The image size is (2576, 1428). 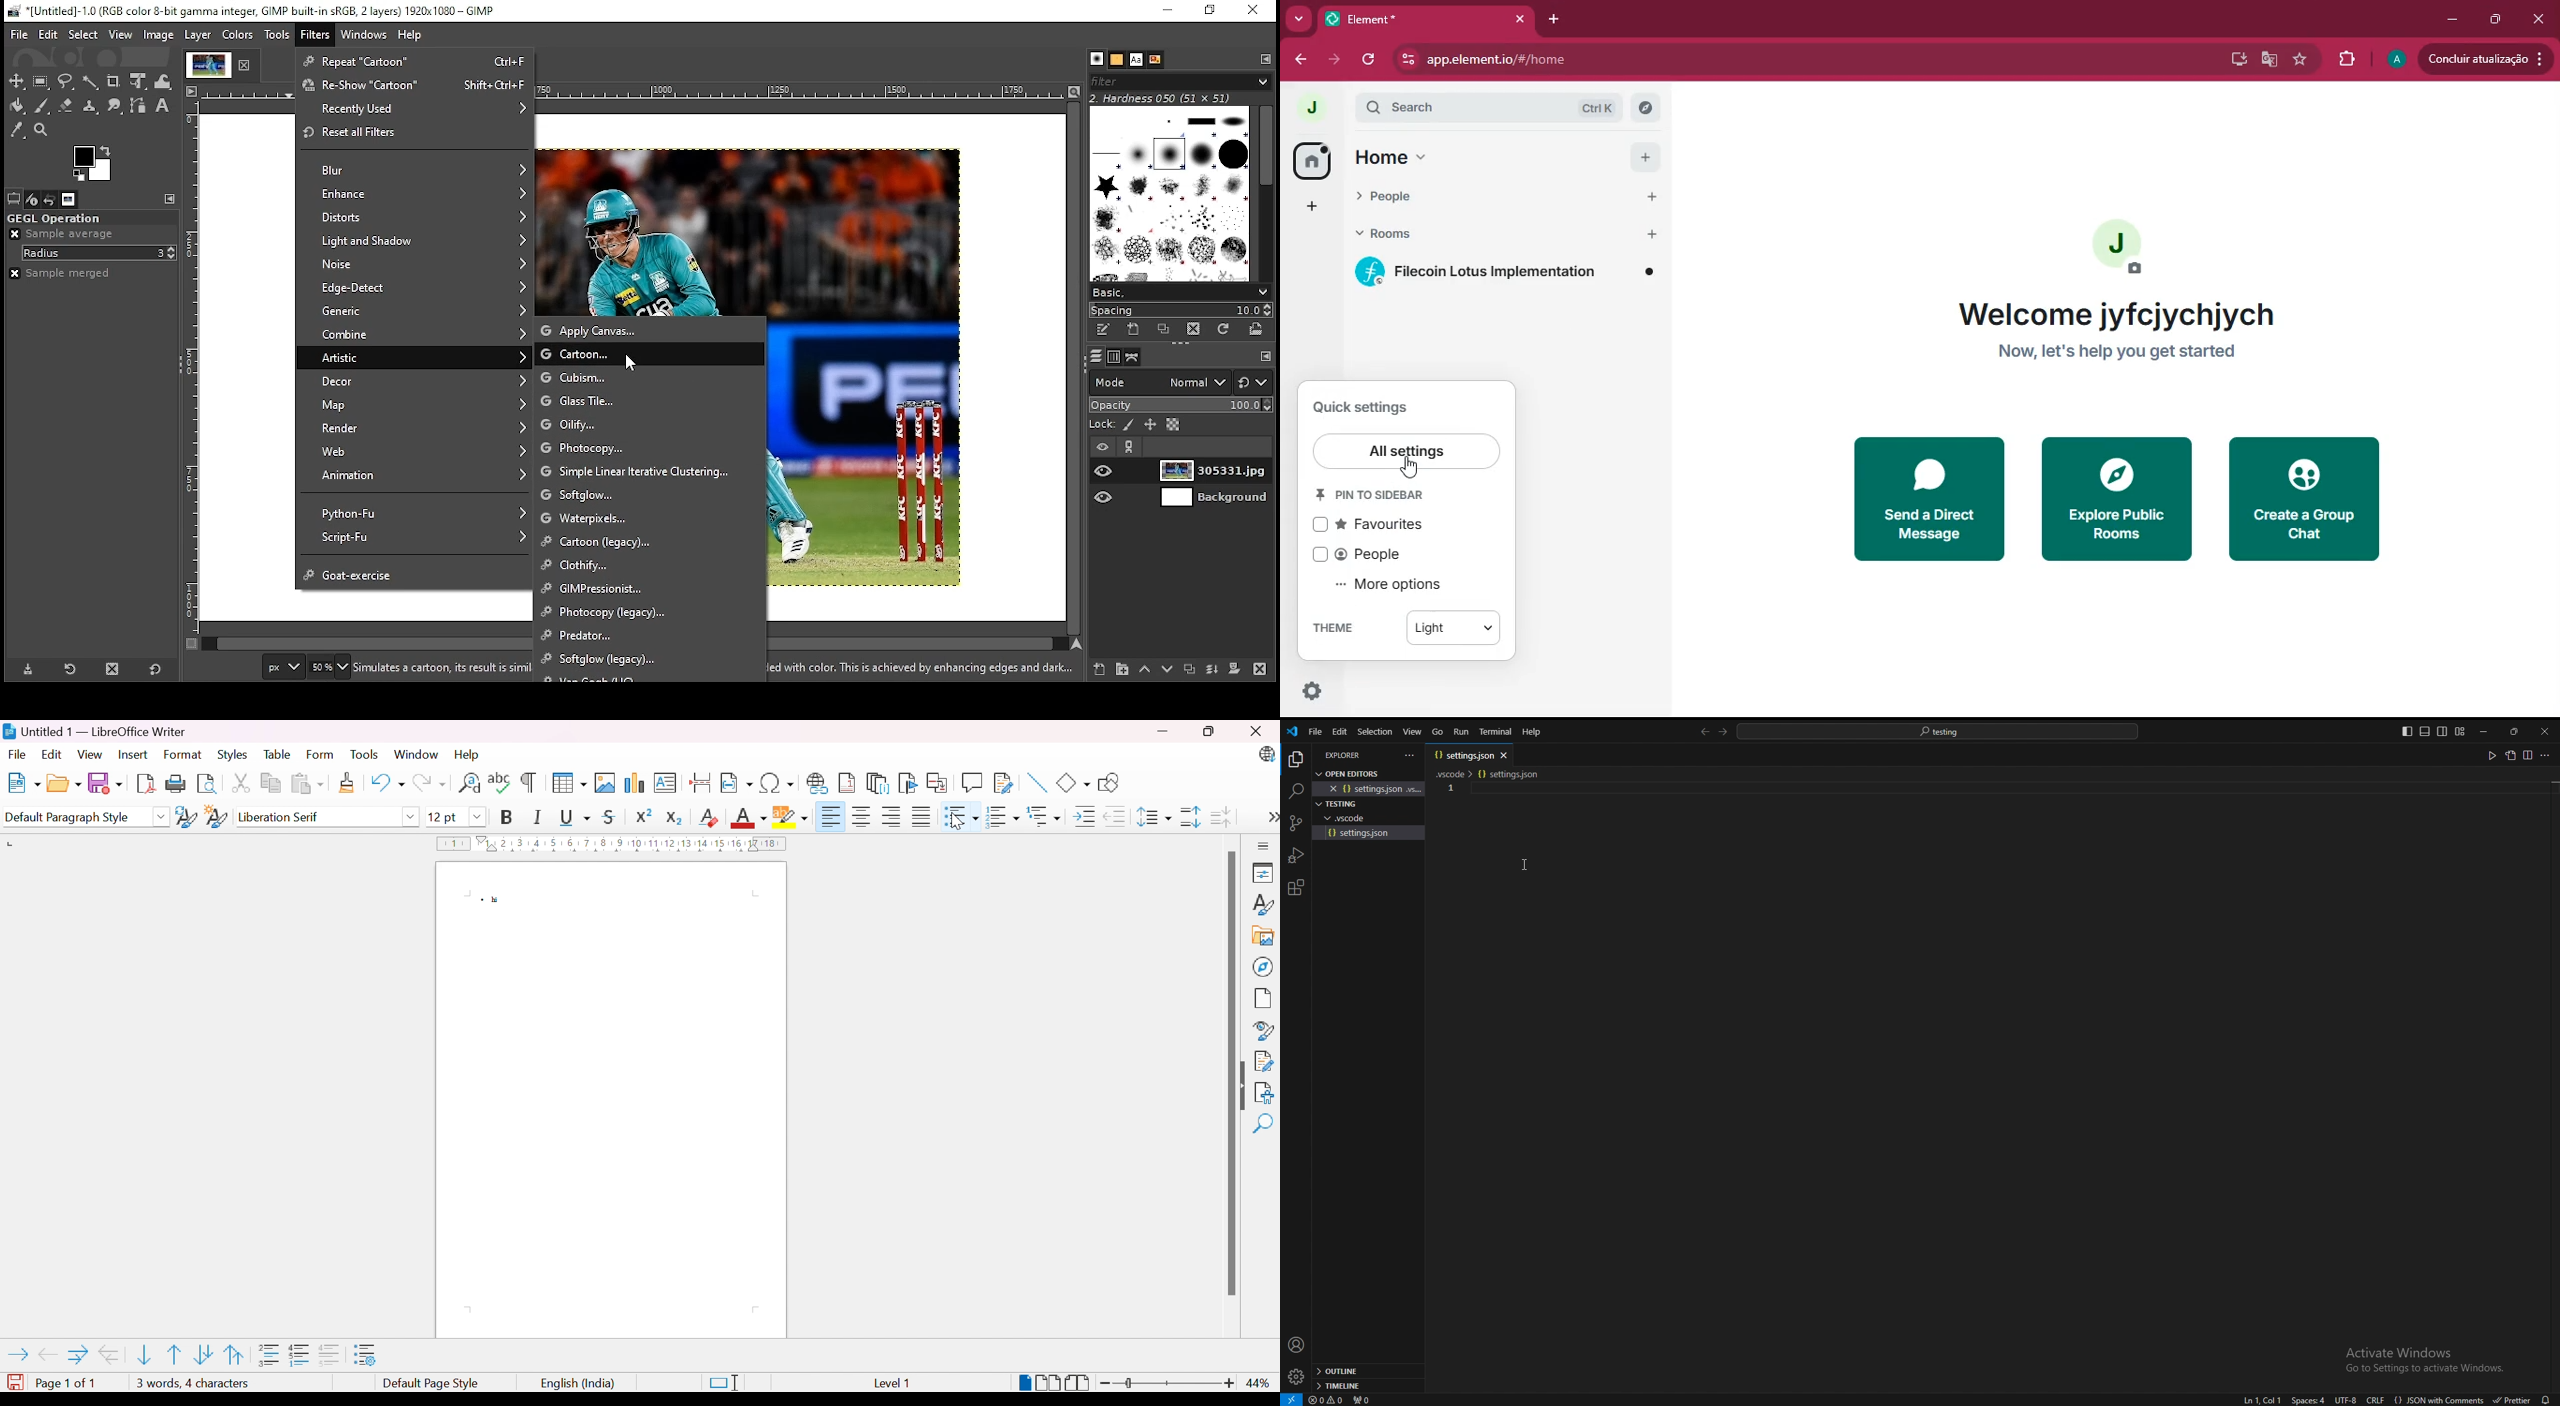 I want to click on add, so click(x=1645, y=157).